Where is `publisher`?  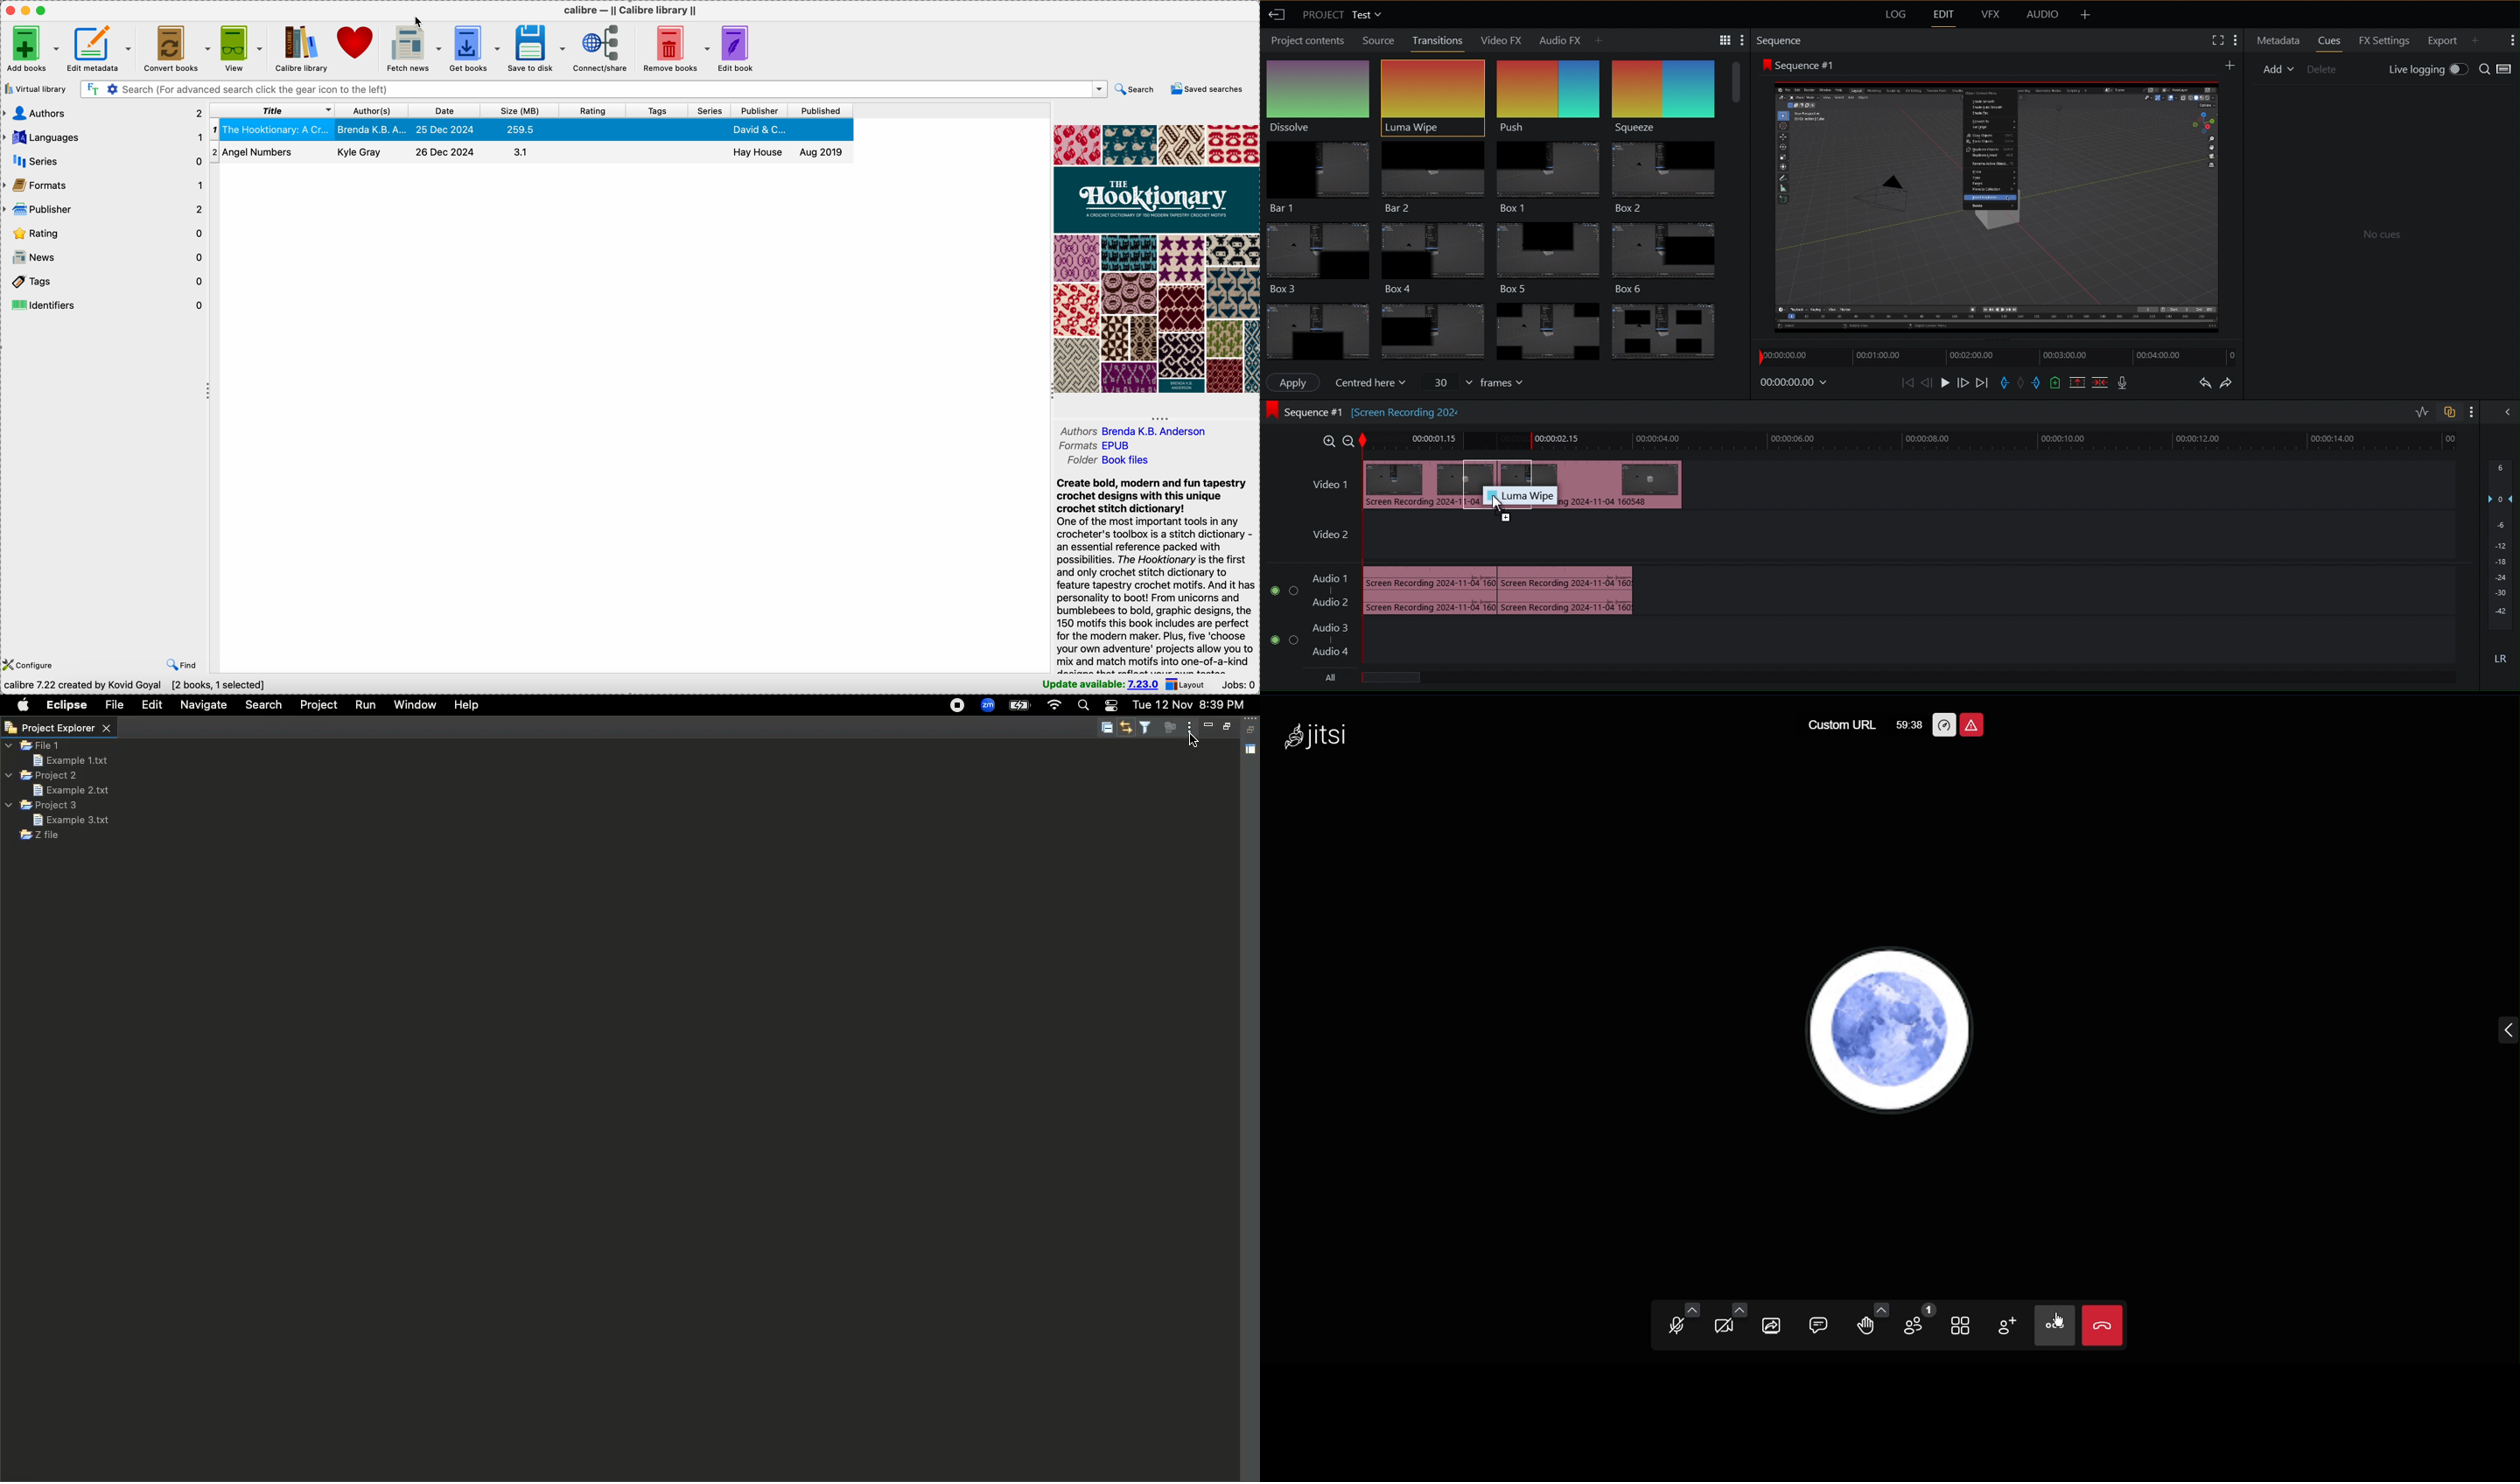
publisher is located at coordinates (105, 210).